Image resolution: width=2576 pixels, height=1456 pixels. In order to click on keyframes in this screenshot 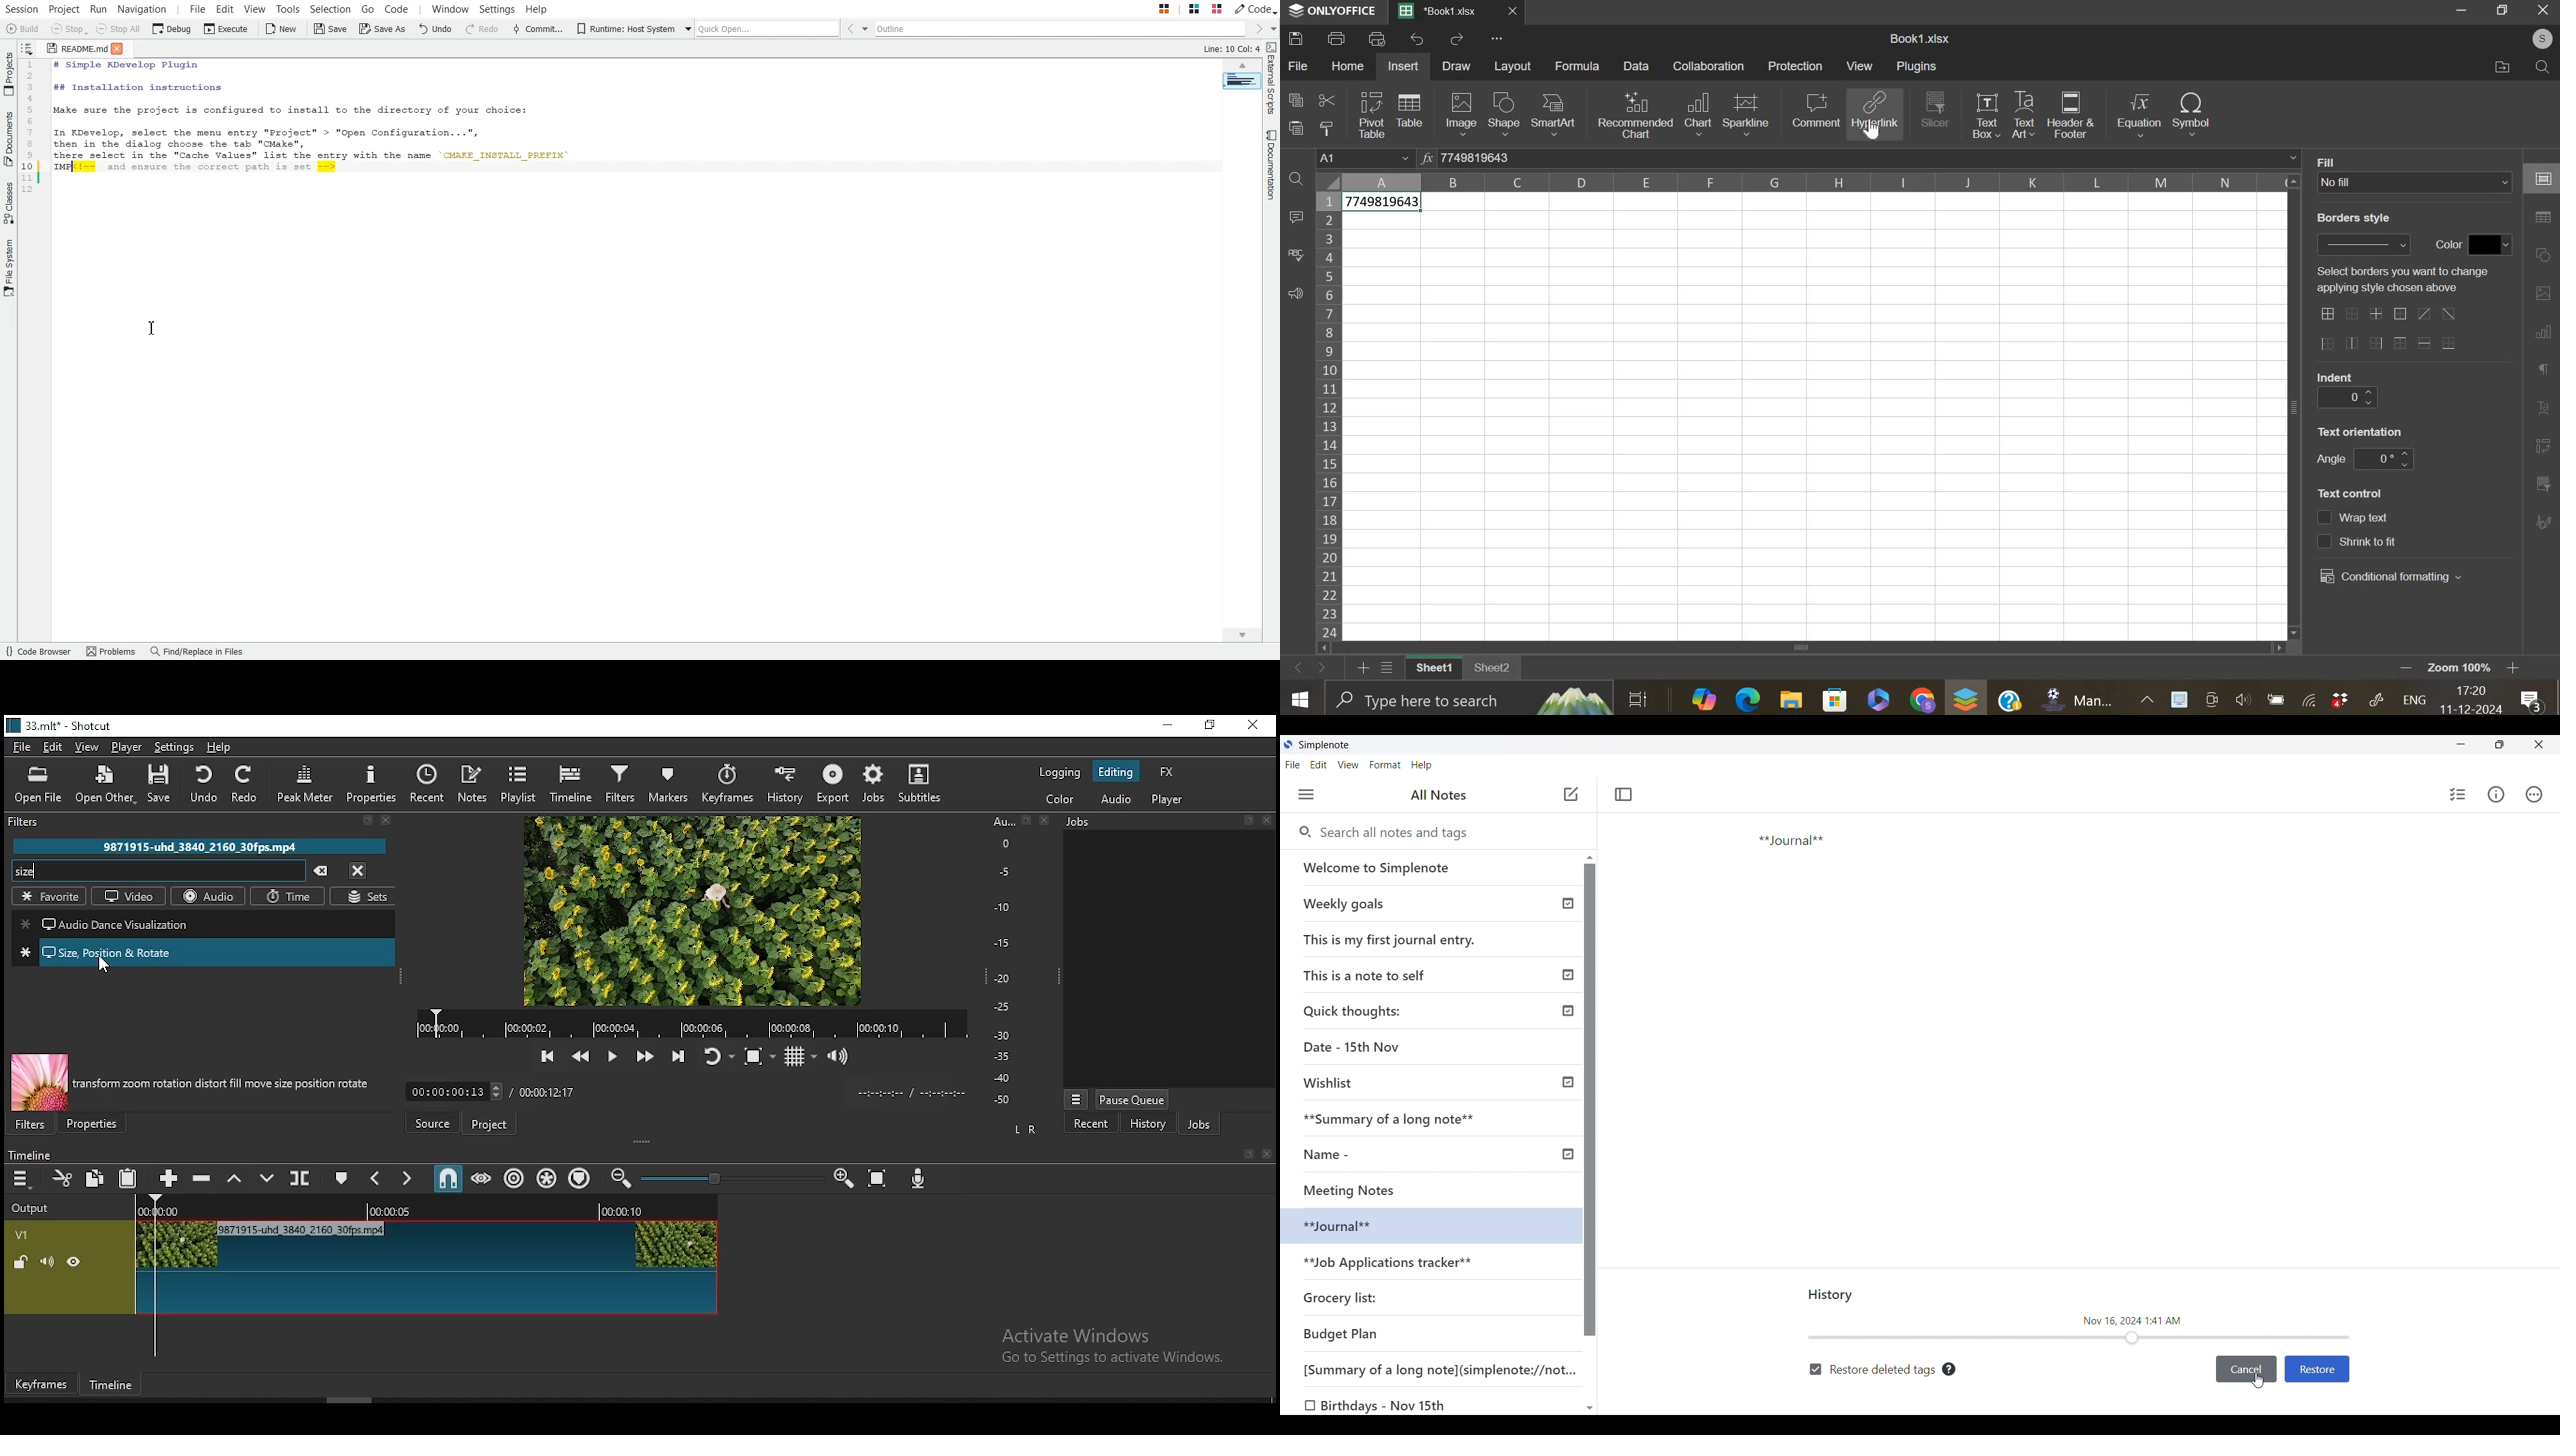, I will do `click(43, 1384)`.